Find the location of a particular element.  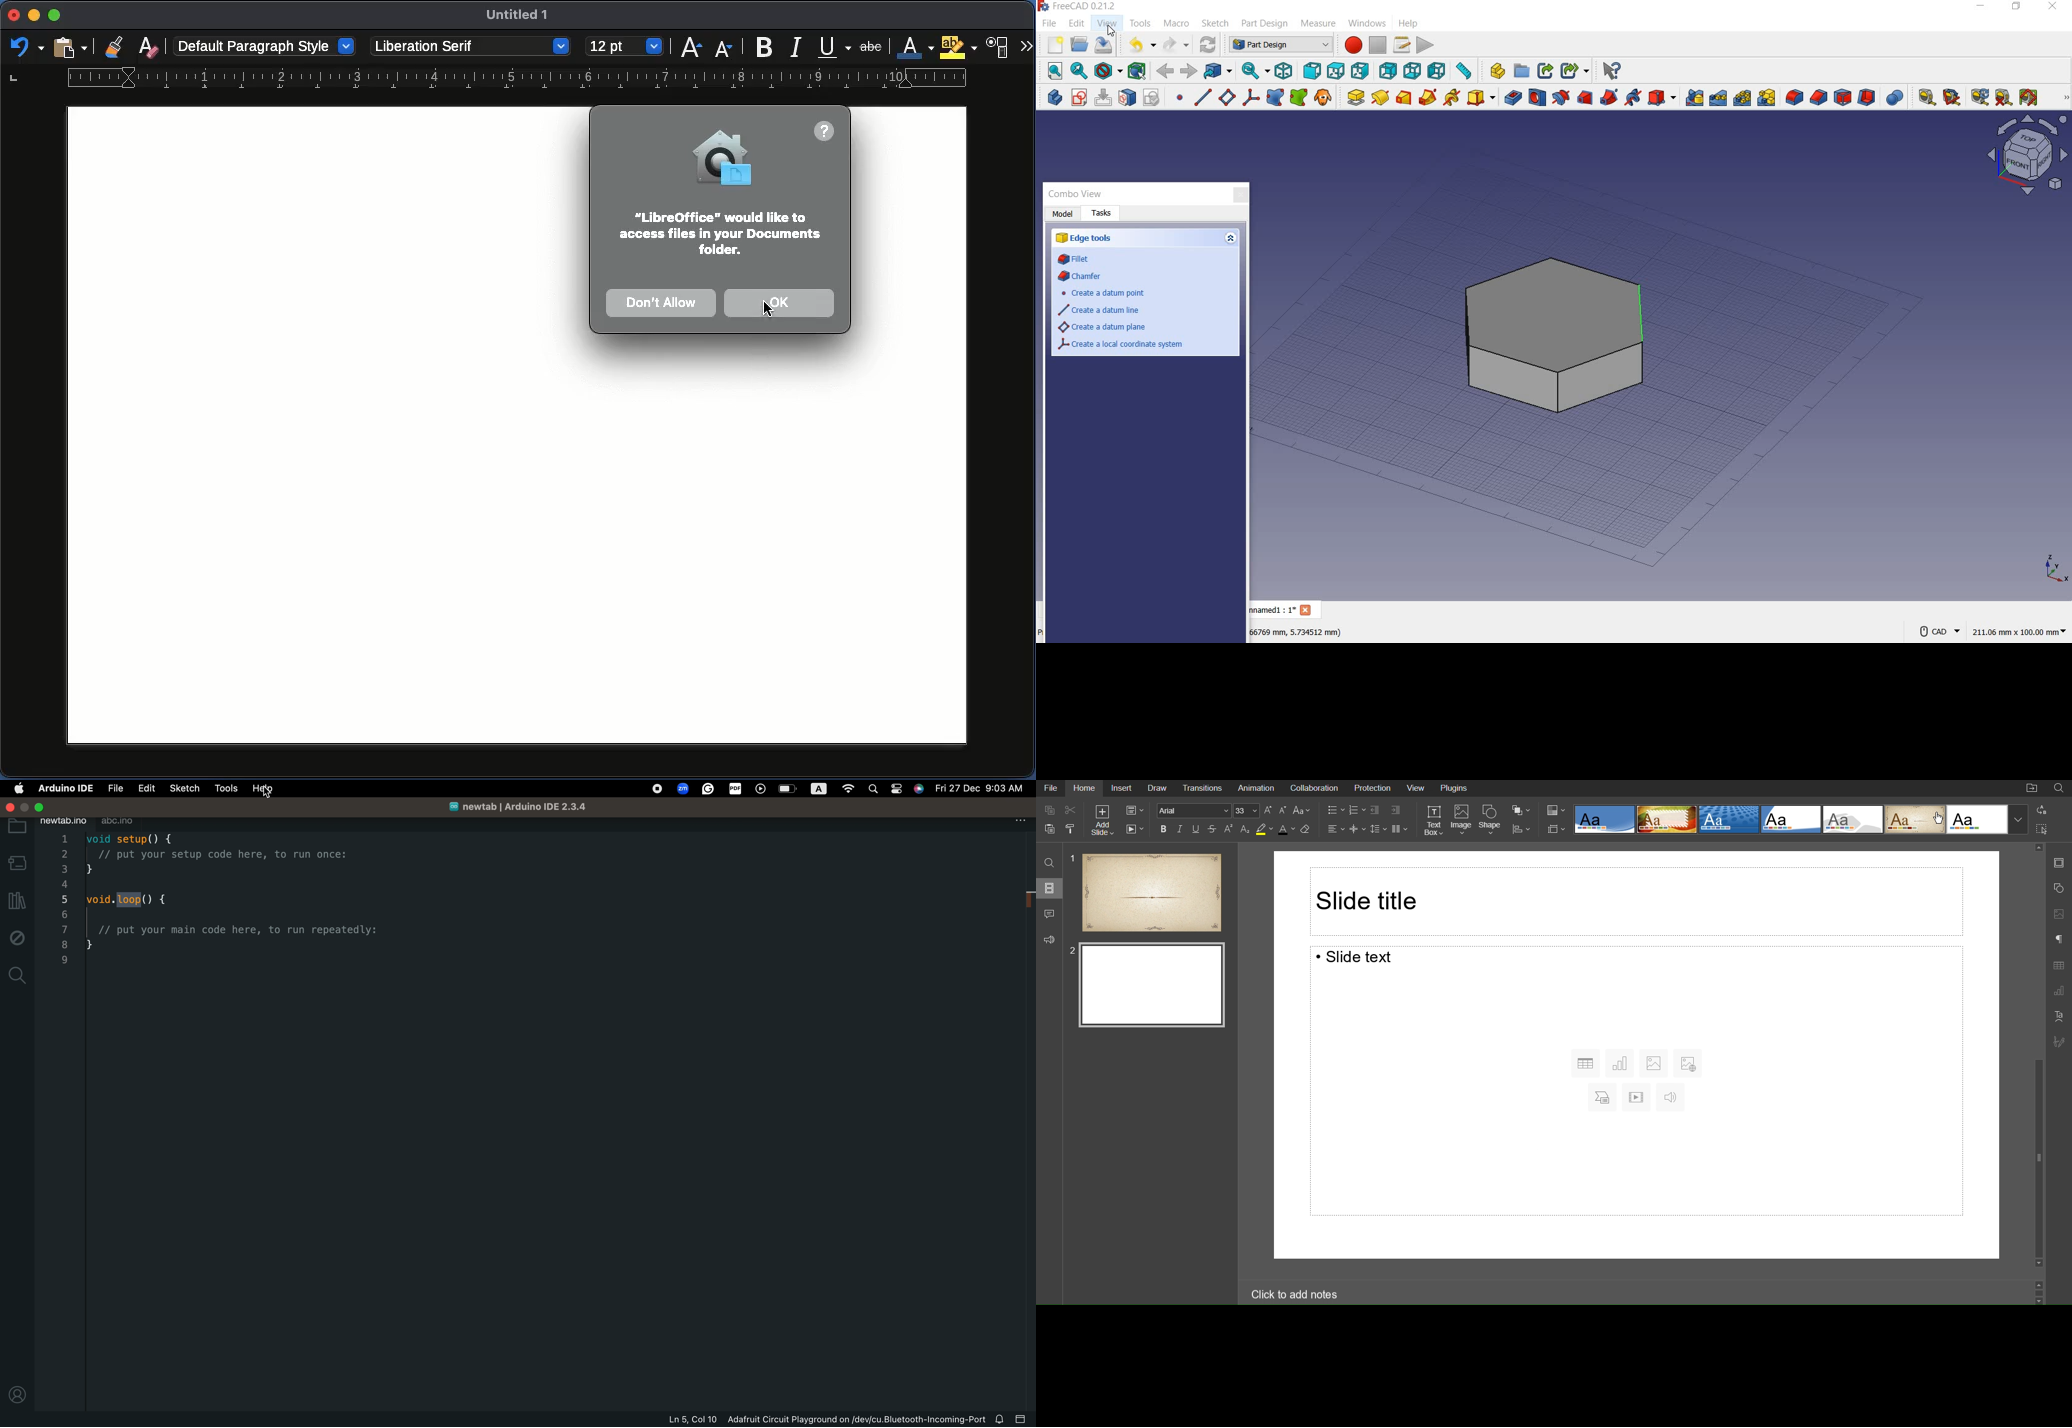

Bullet List is located at coordinates (1336, 811).